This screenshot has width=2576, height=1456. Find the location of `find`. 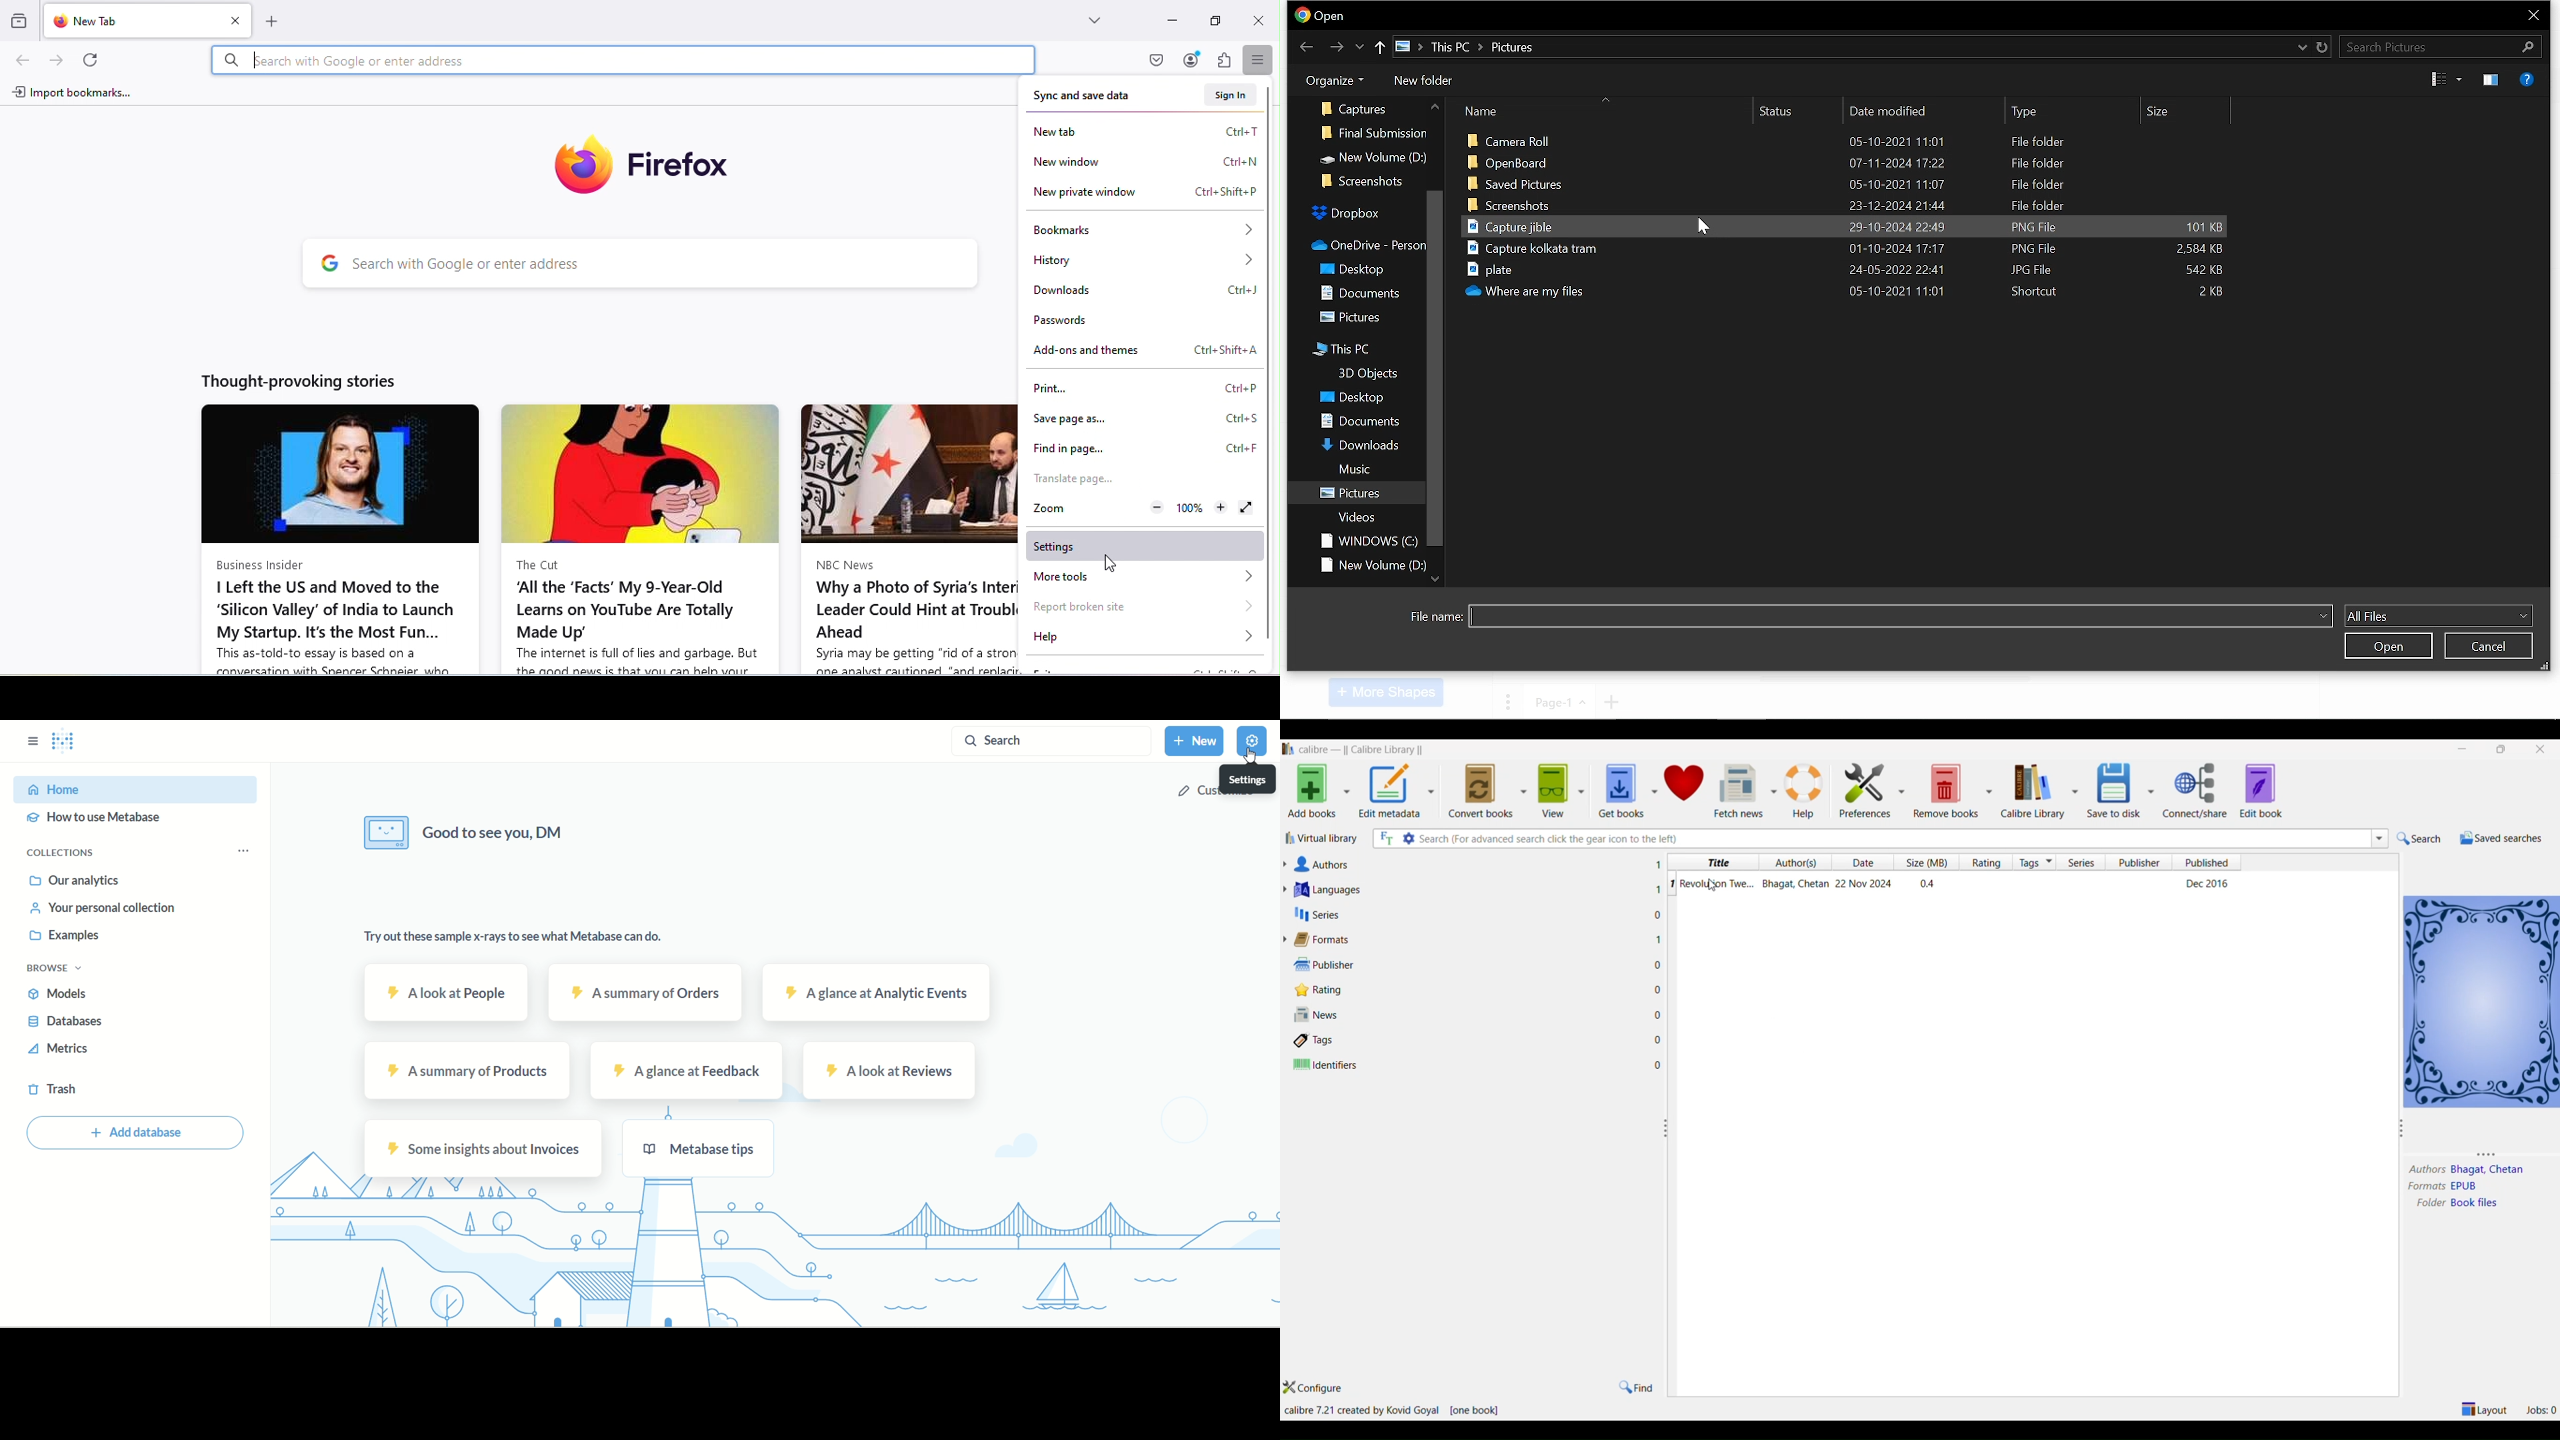

find is located at coordinates (1635, 1387).